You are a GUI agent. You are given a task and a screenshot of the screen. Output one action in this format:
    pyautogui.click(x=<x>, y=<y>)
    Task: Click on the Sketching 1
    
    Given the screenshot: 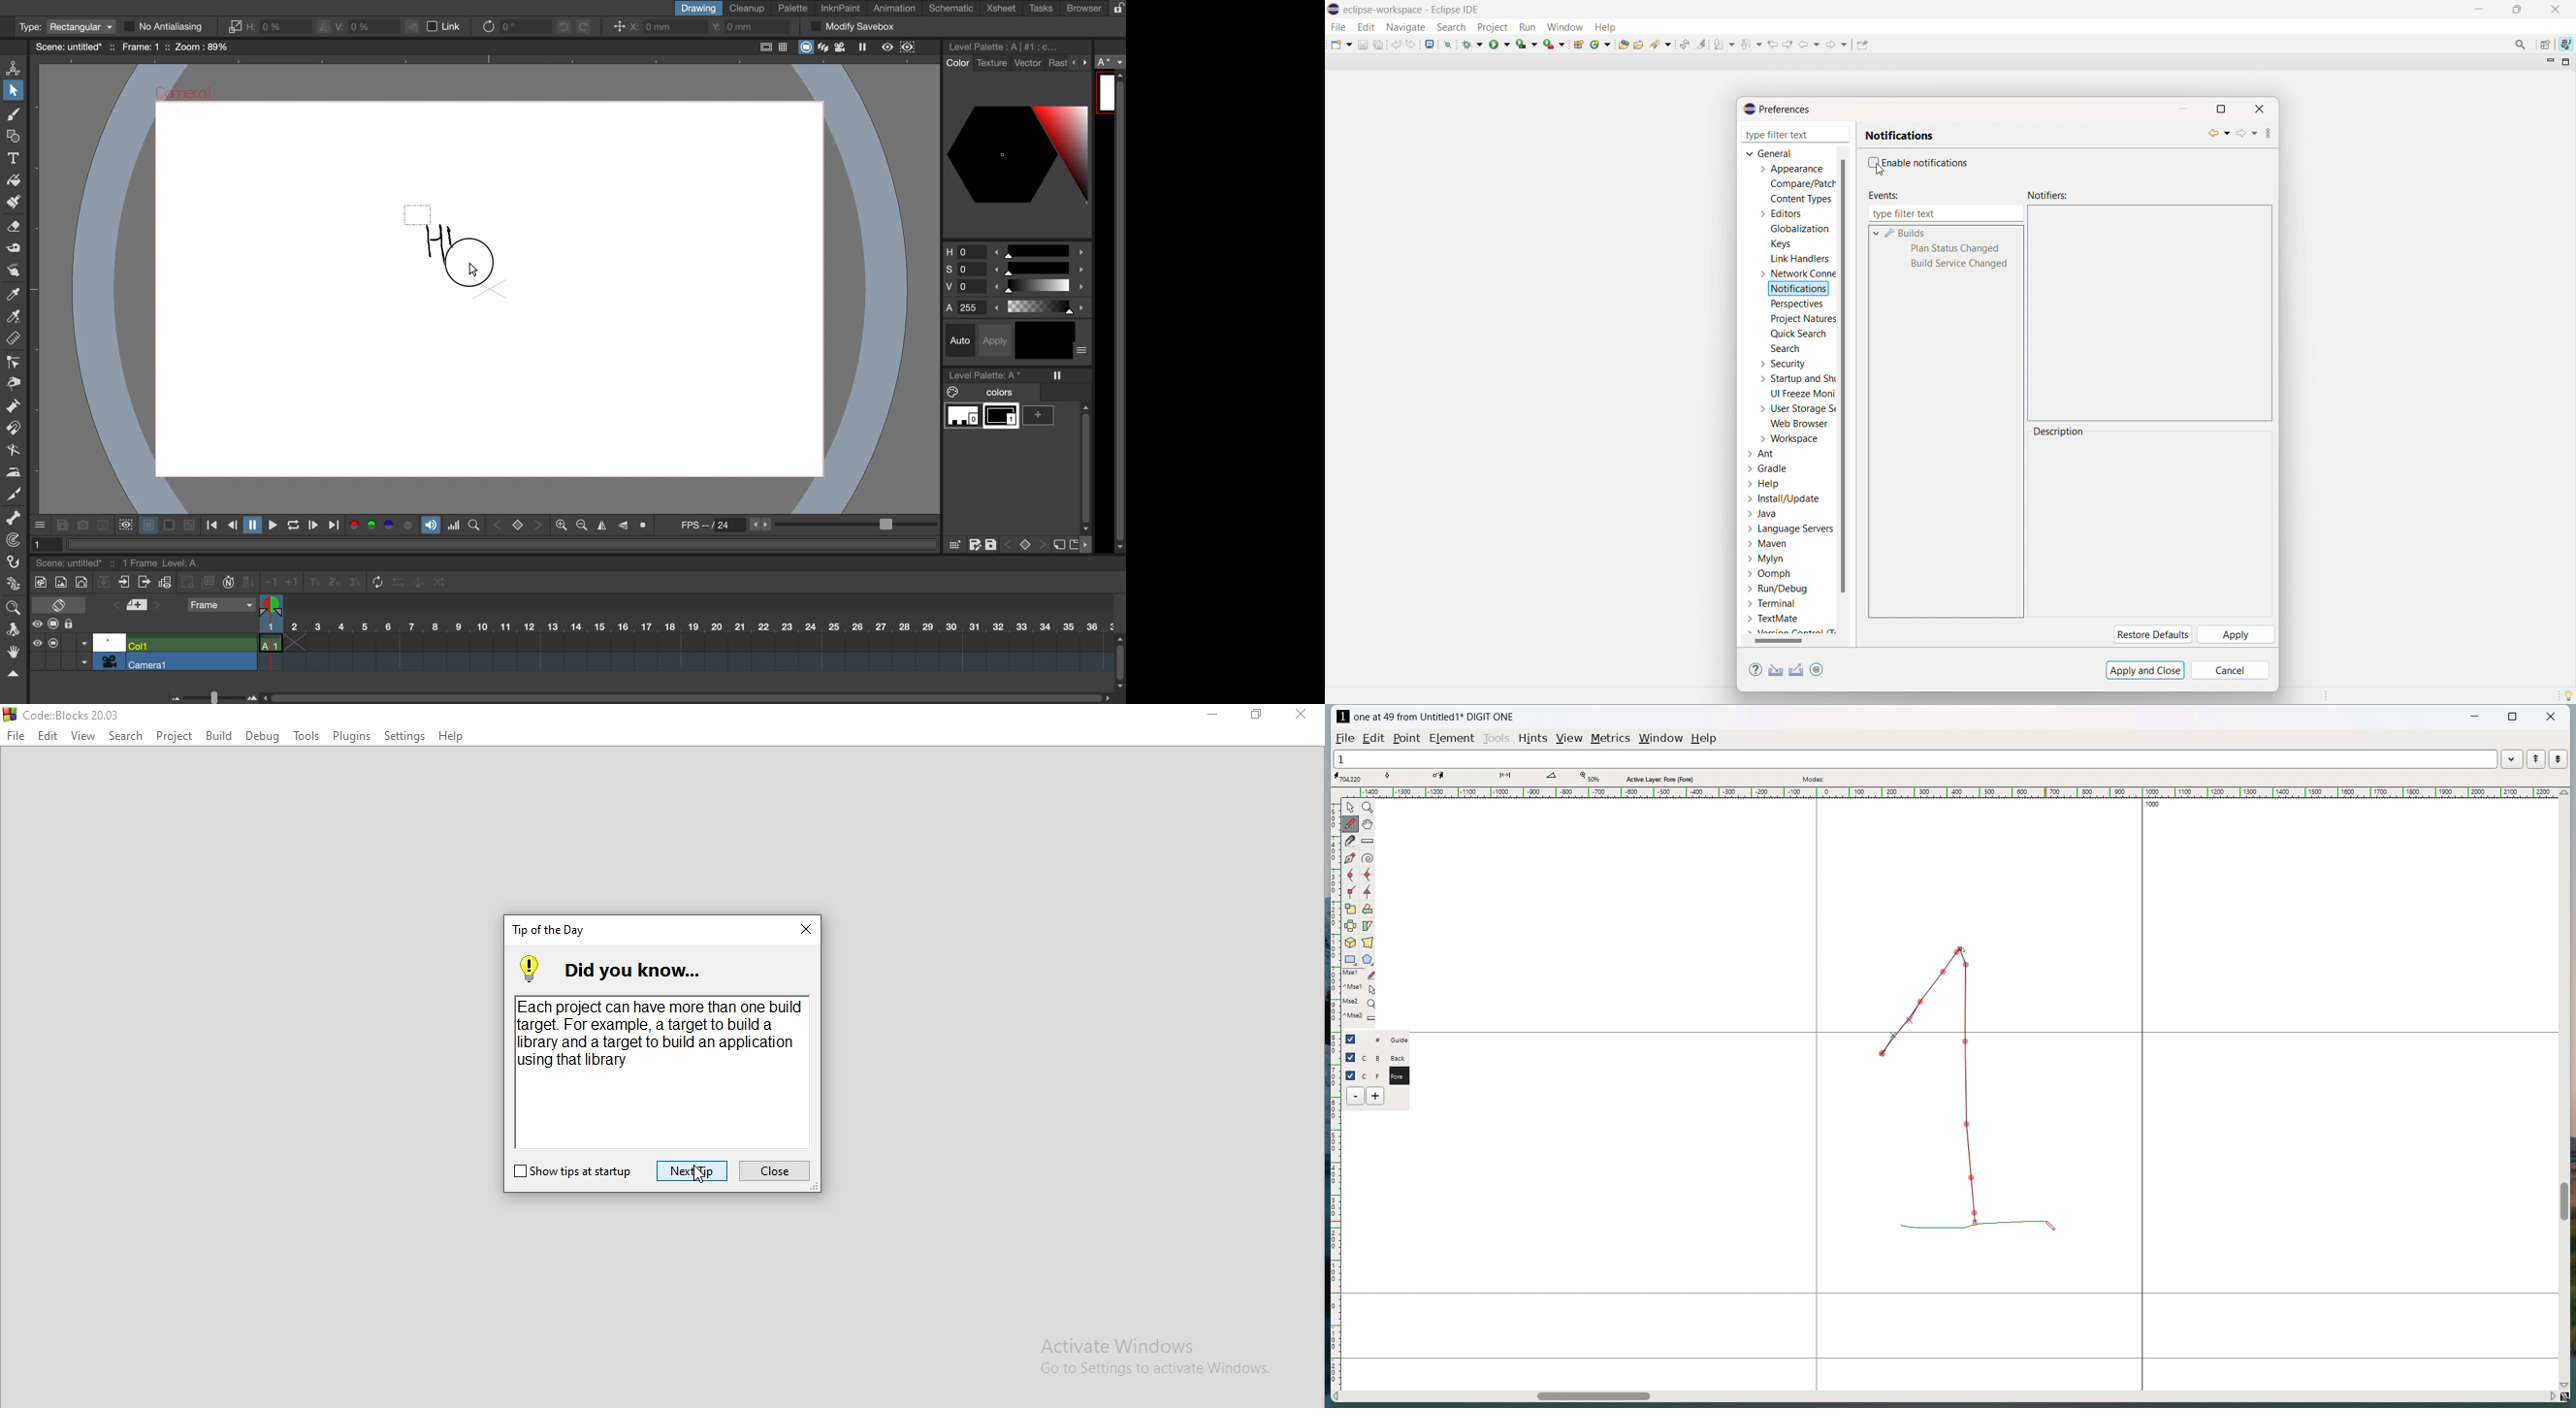 What is the action you would take?
    pyautogui.click(x=1953, y=1083)
    